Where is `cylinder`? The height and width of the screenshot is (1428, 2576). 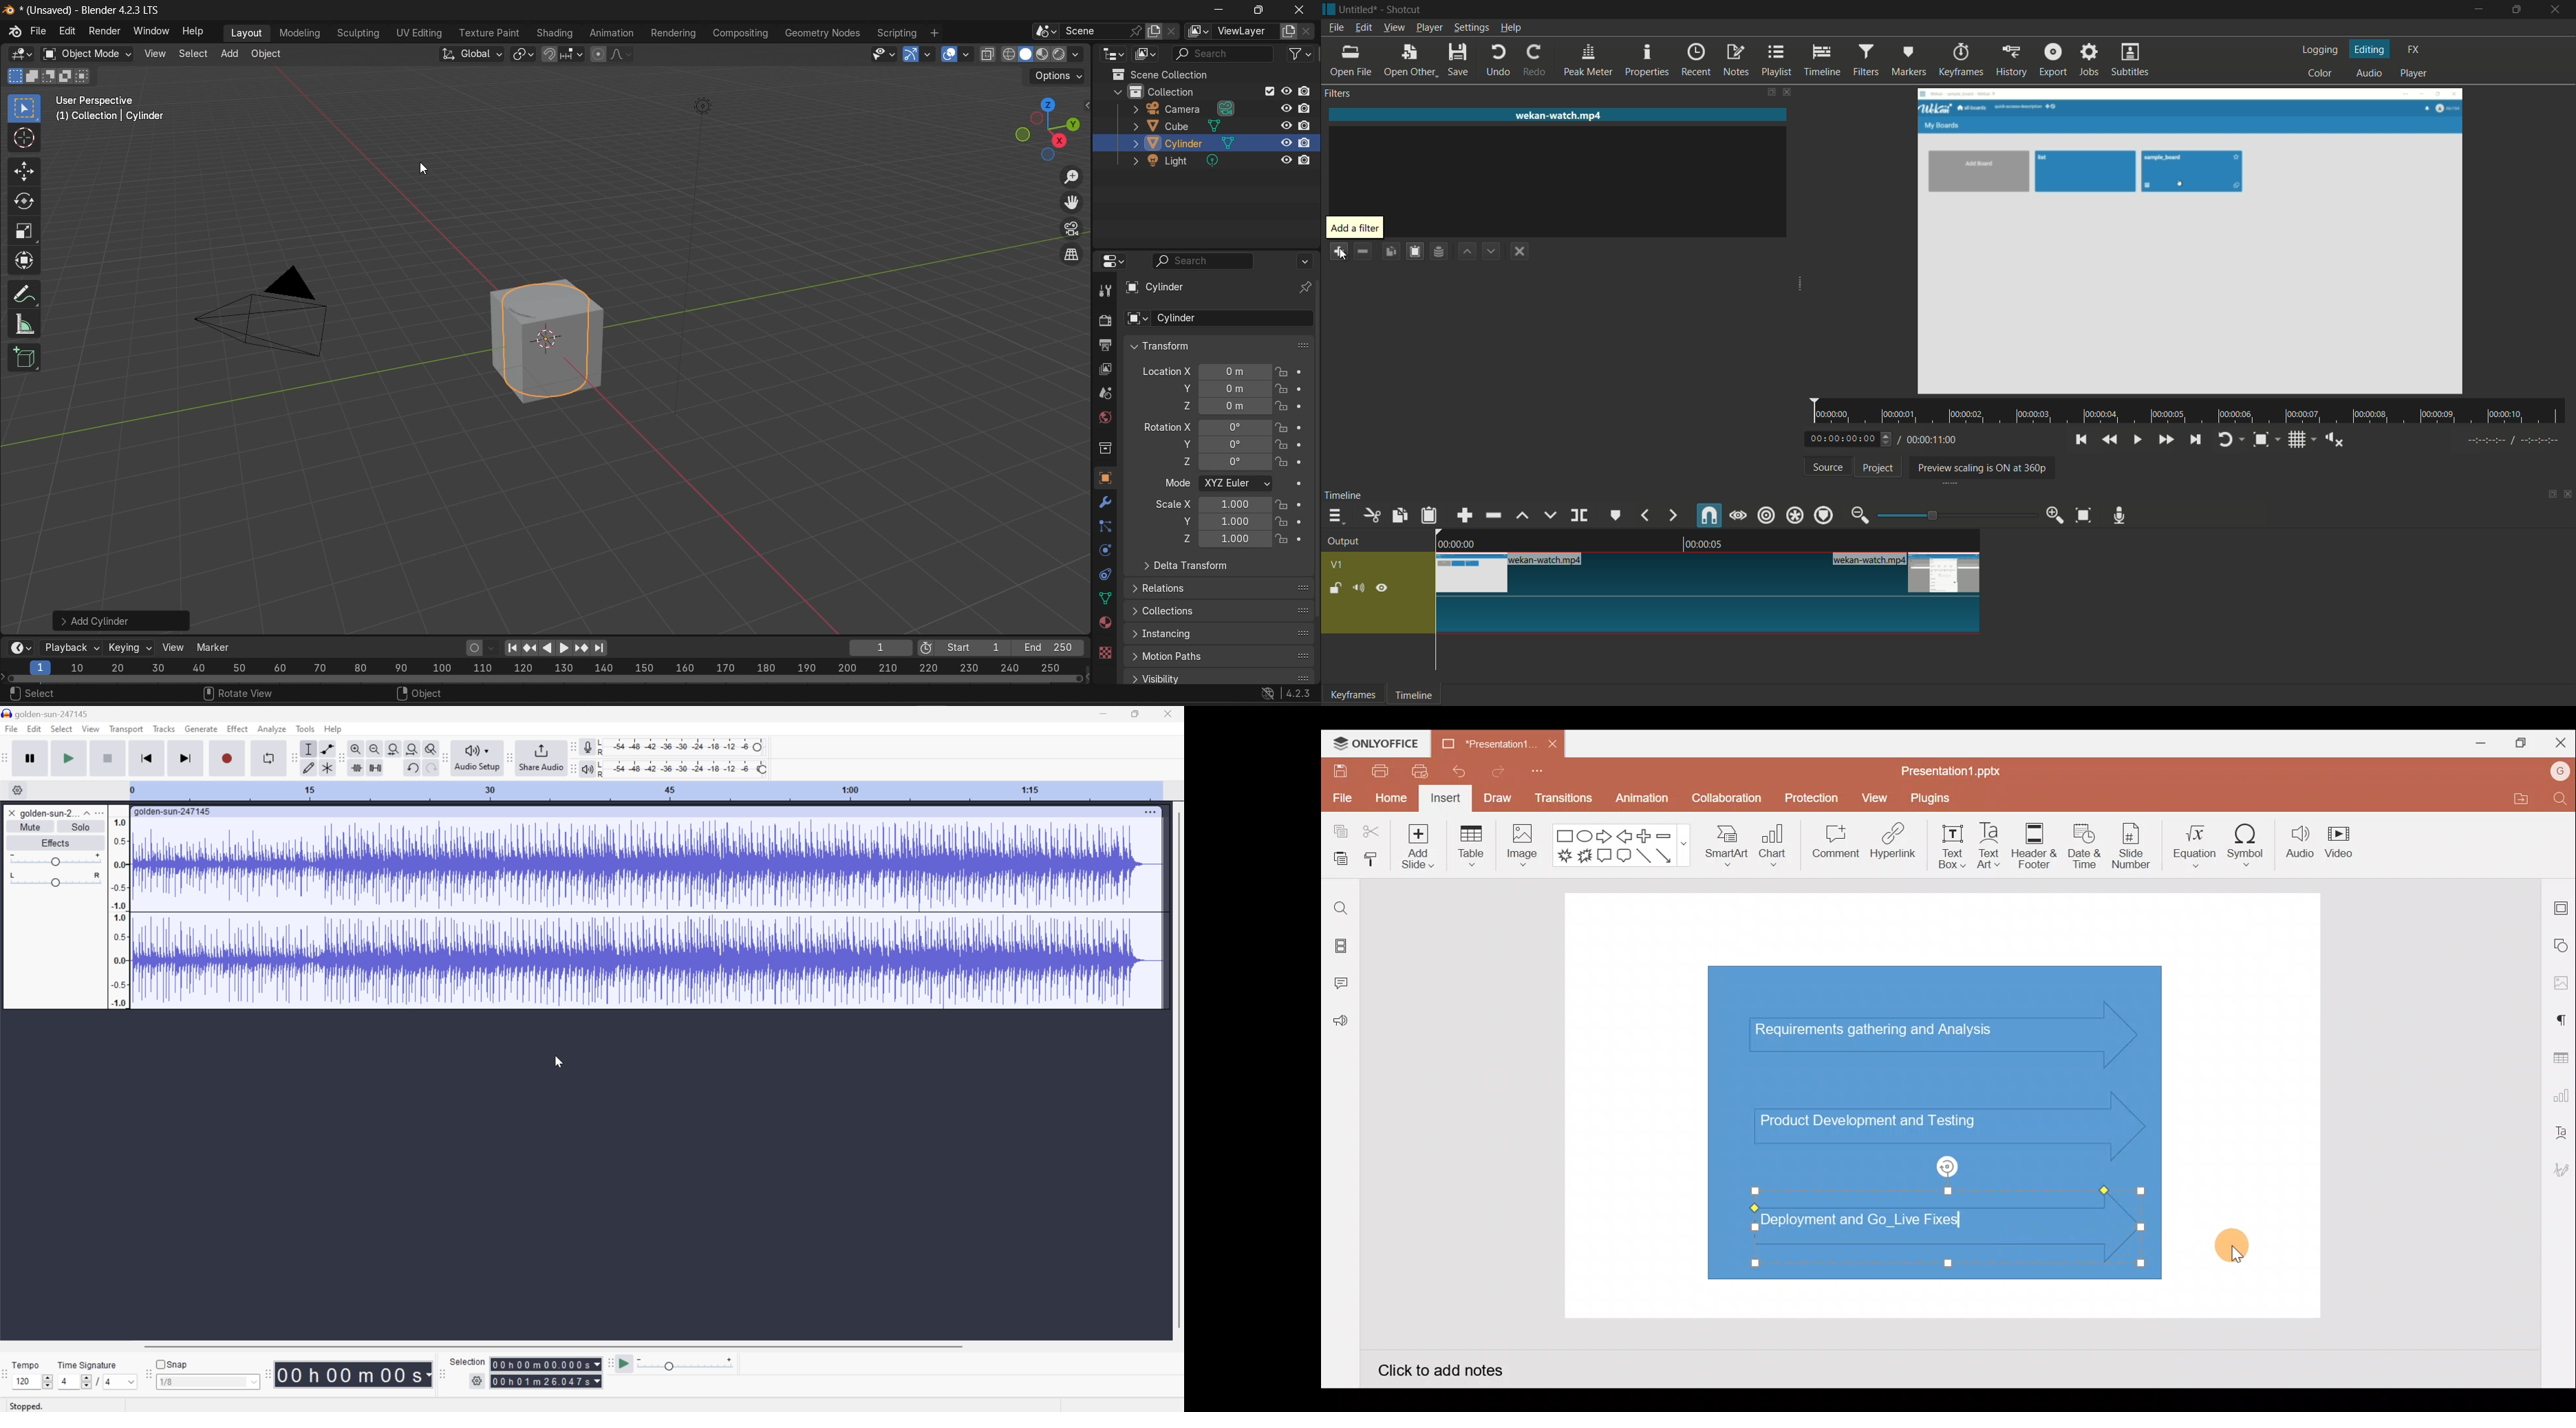
cylinder is located at coordinates (1184, 142).